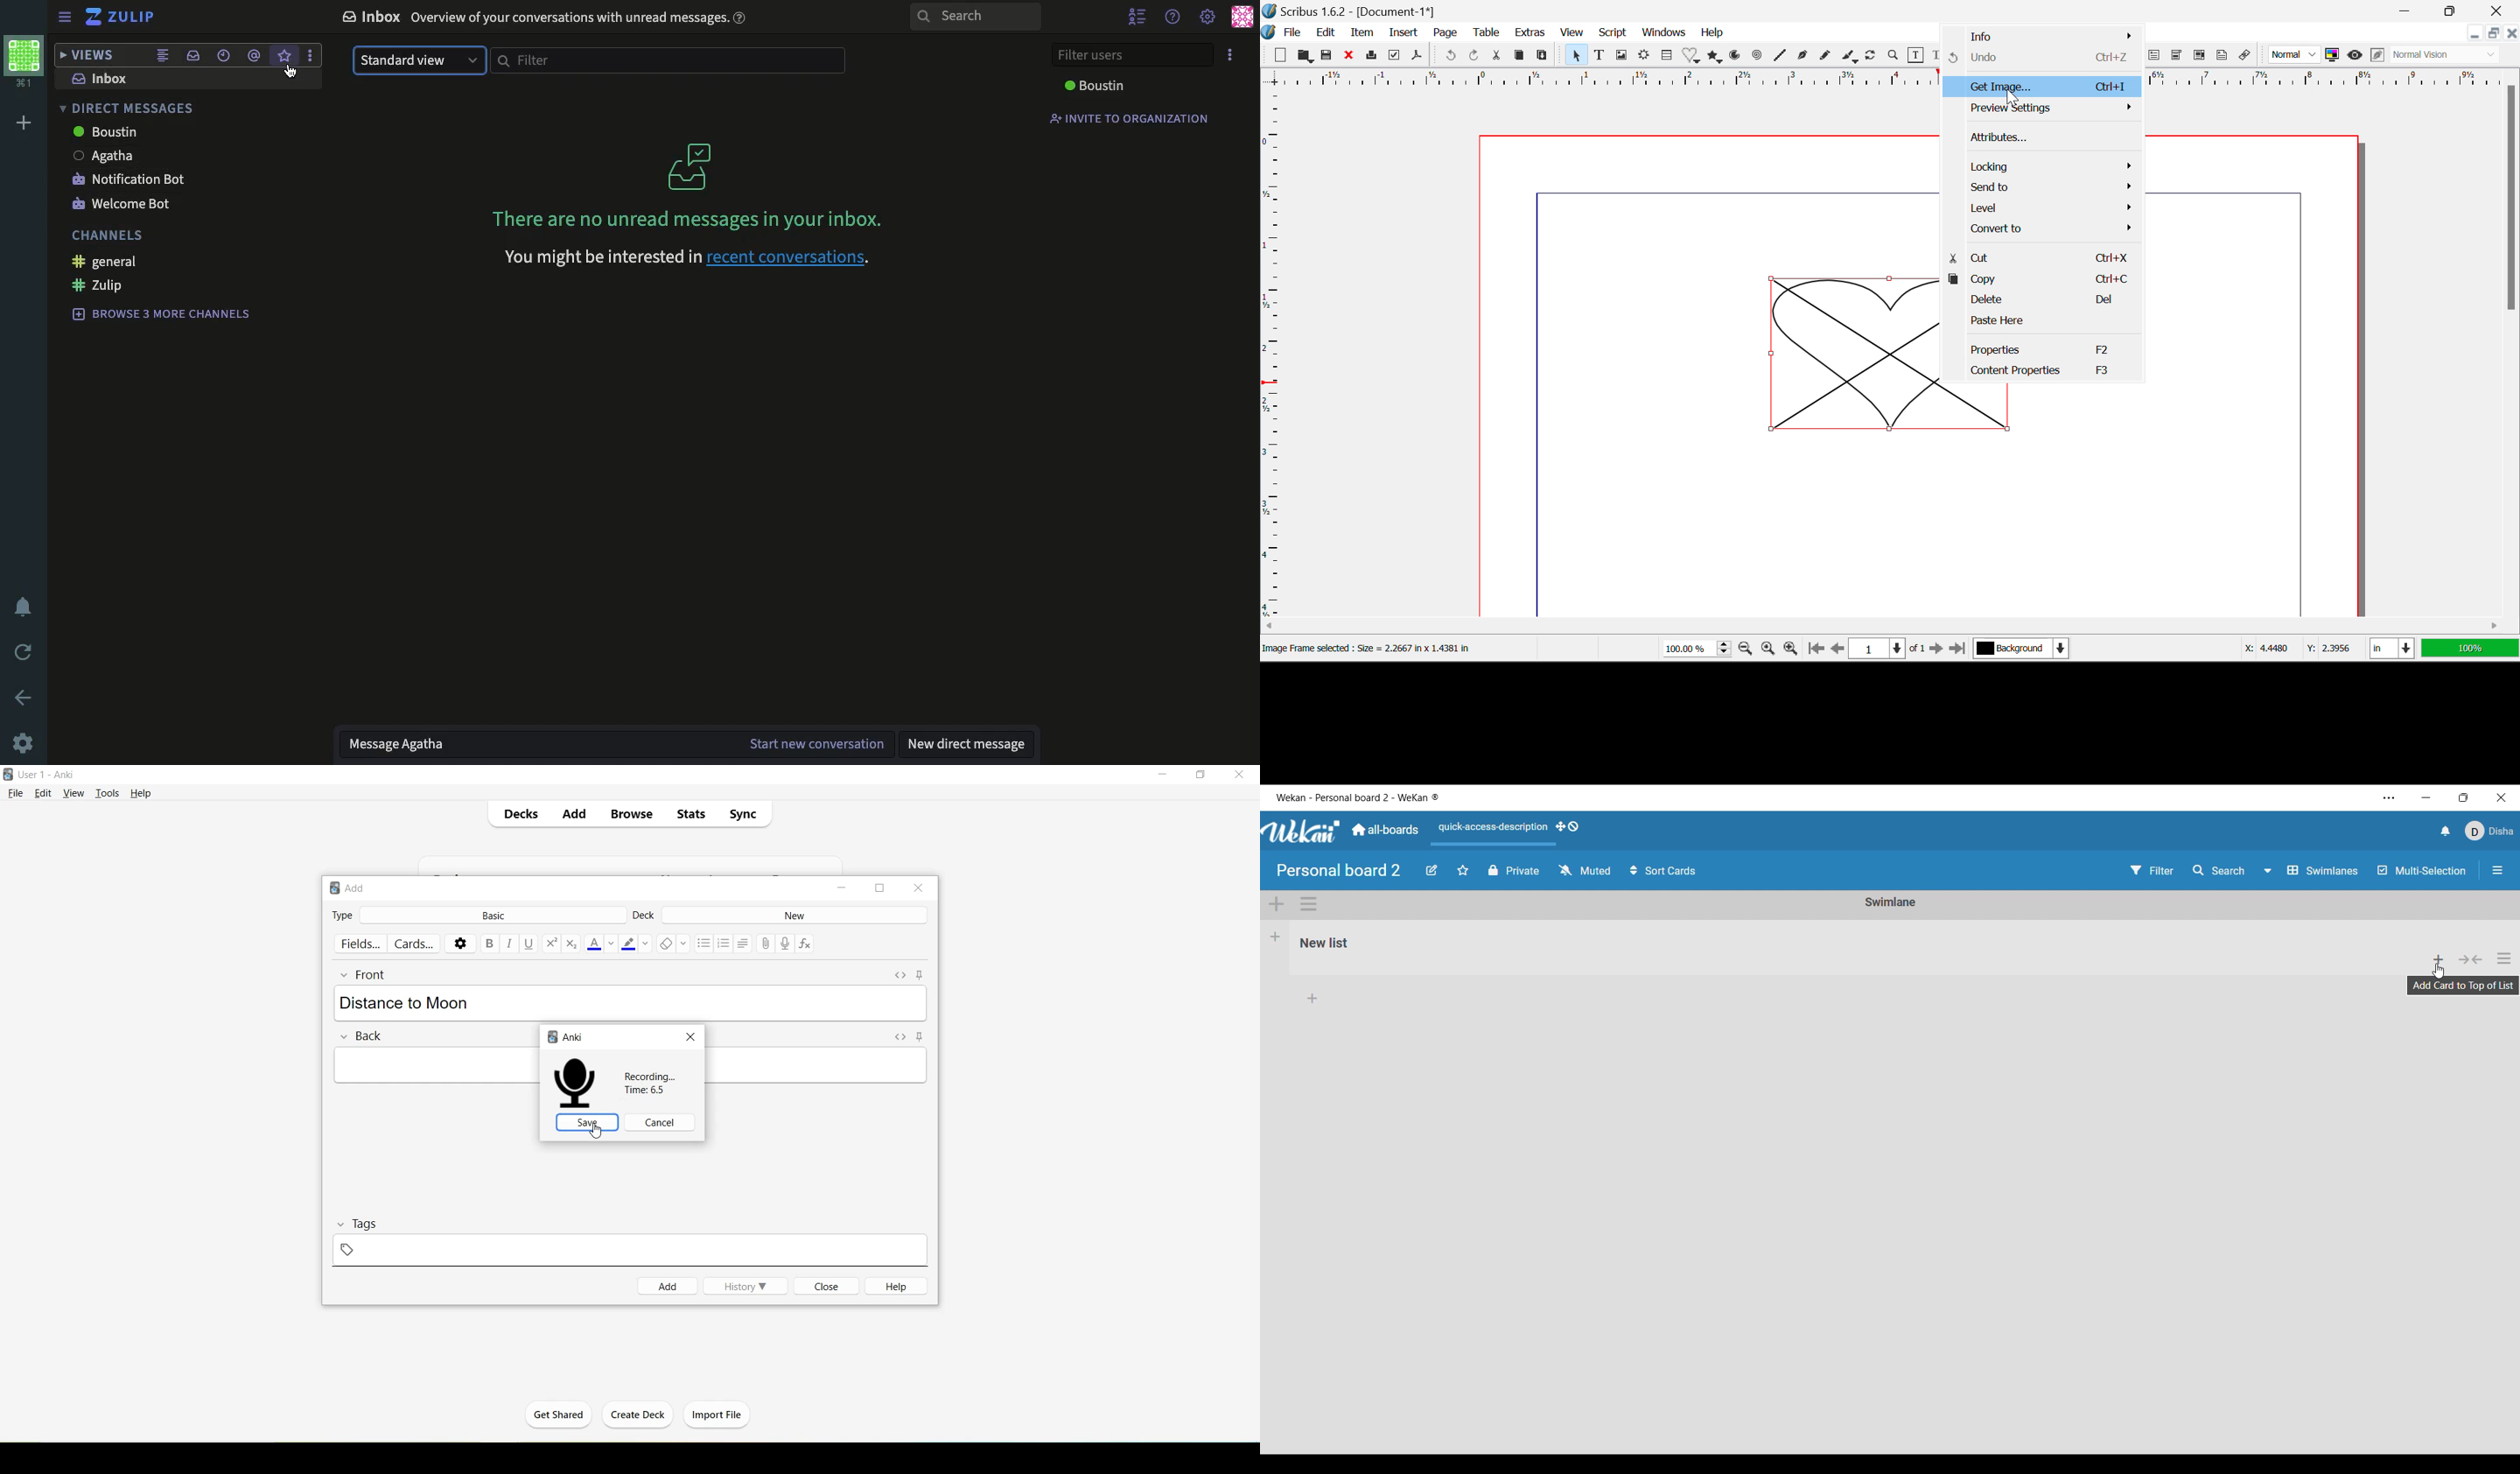  I want to click on Unordered list, so click(703, 944).